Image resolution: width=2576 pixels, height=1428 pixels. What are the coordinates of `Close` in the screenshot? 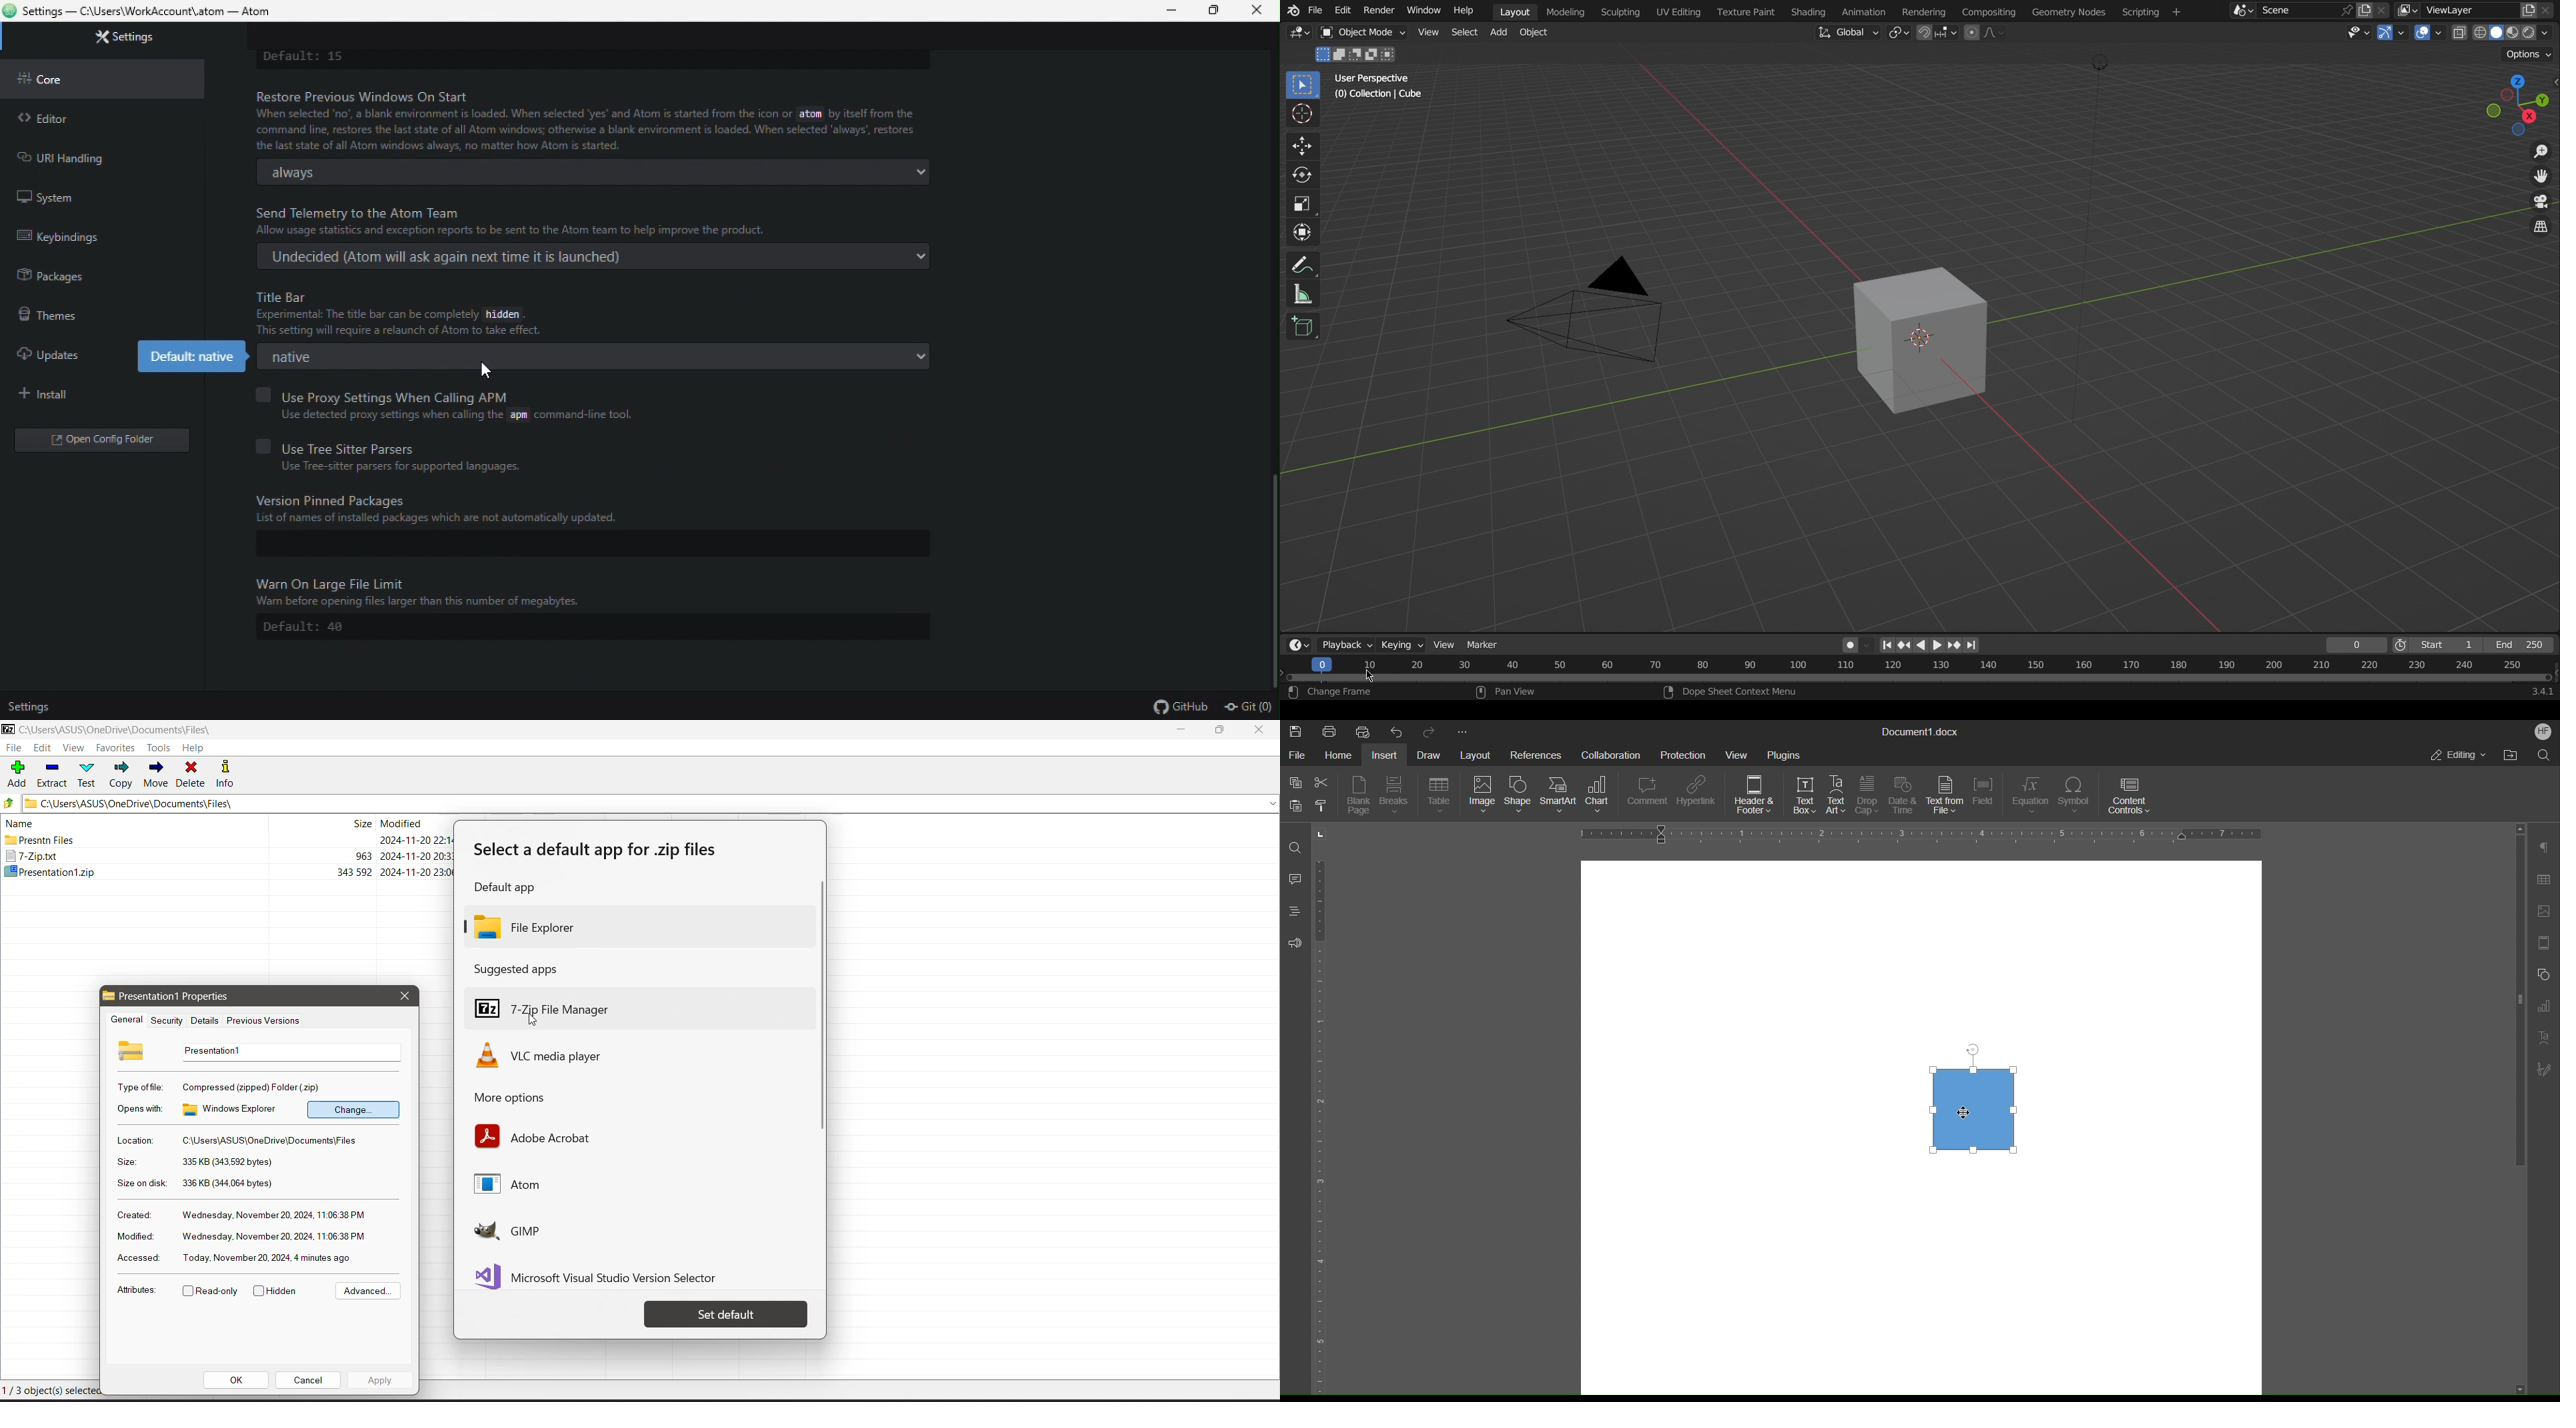 It's located at (404, 996).